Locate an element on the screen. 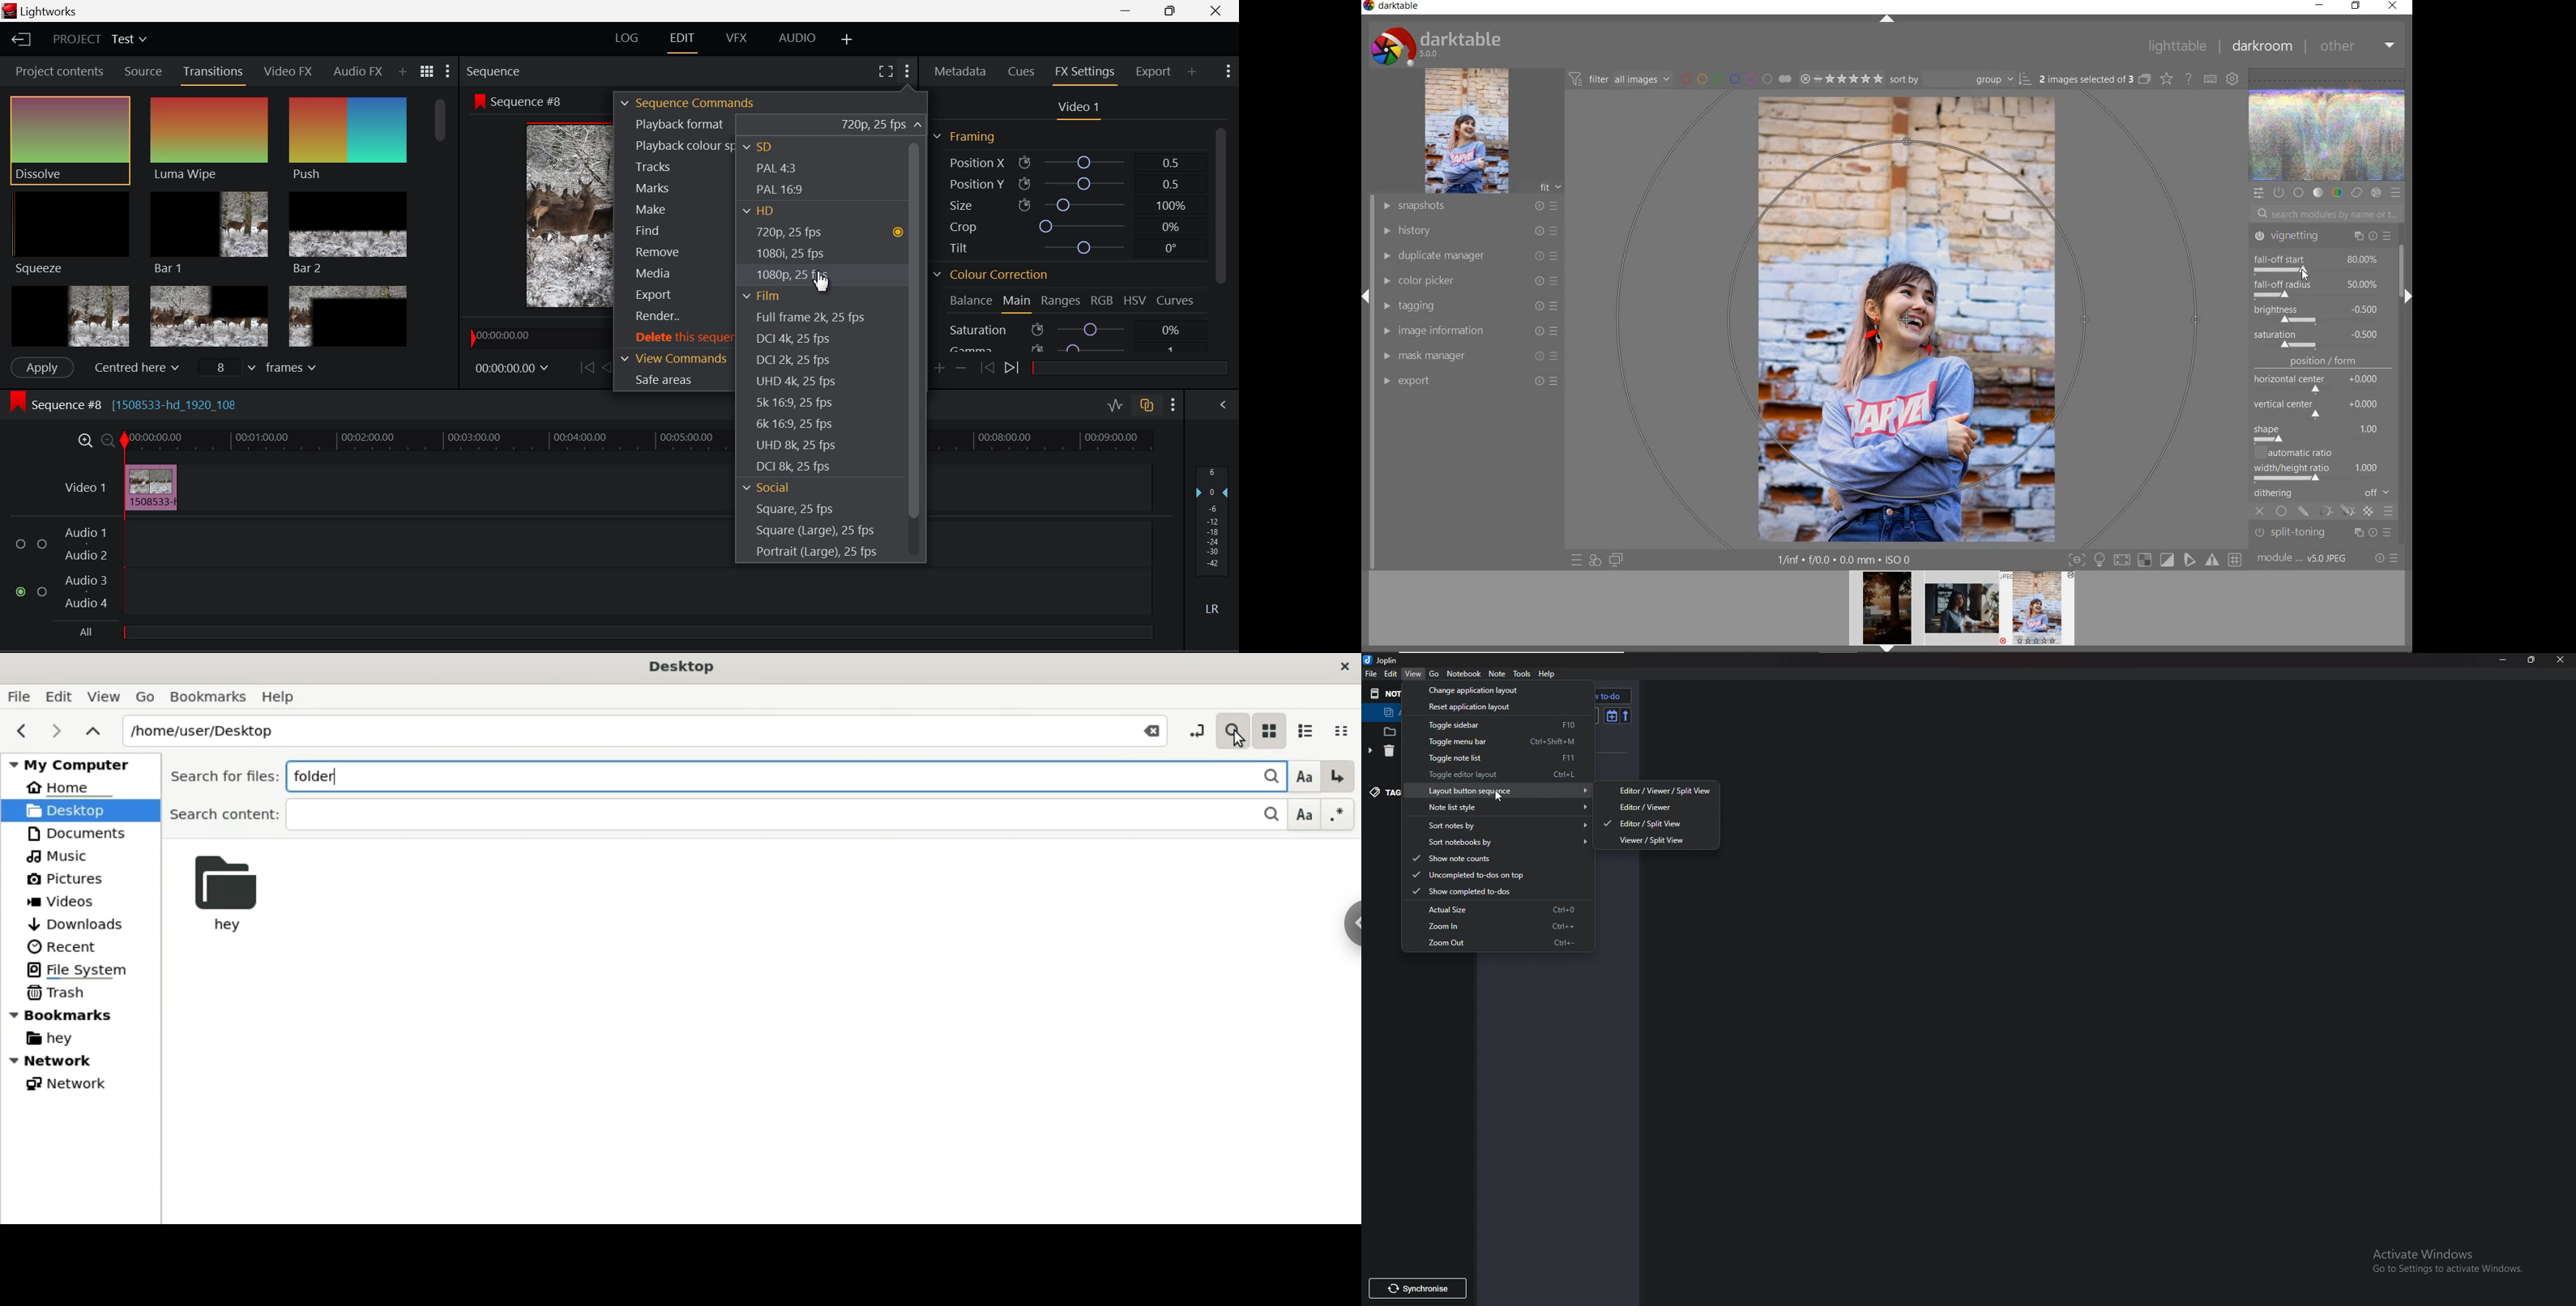 The width and height of the screenshot is (2576, 1316). Notebook is located at coordinates (1463, 673).